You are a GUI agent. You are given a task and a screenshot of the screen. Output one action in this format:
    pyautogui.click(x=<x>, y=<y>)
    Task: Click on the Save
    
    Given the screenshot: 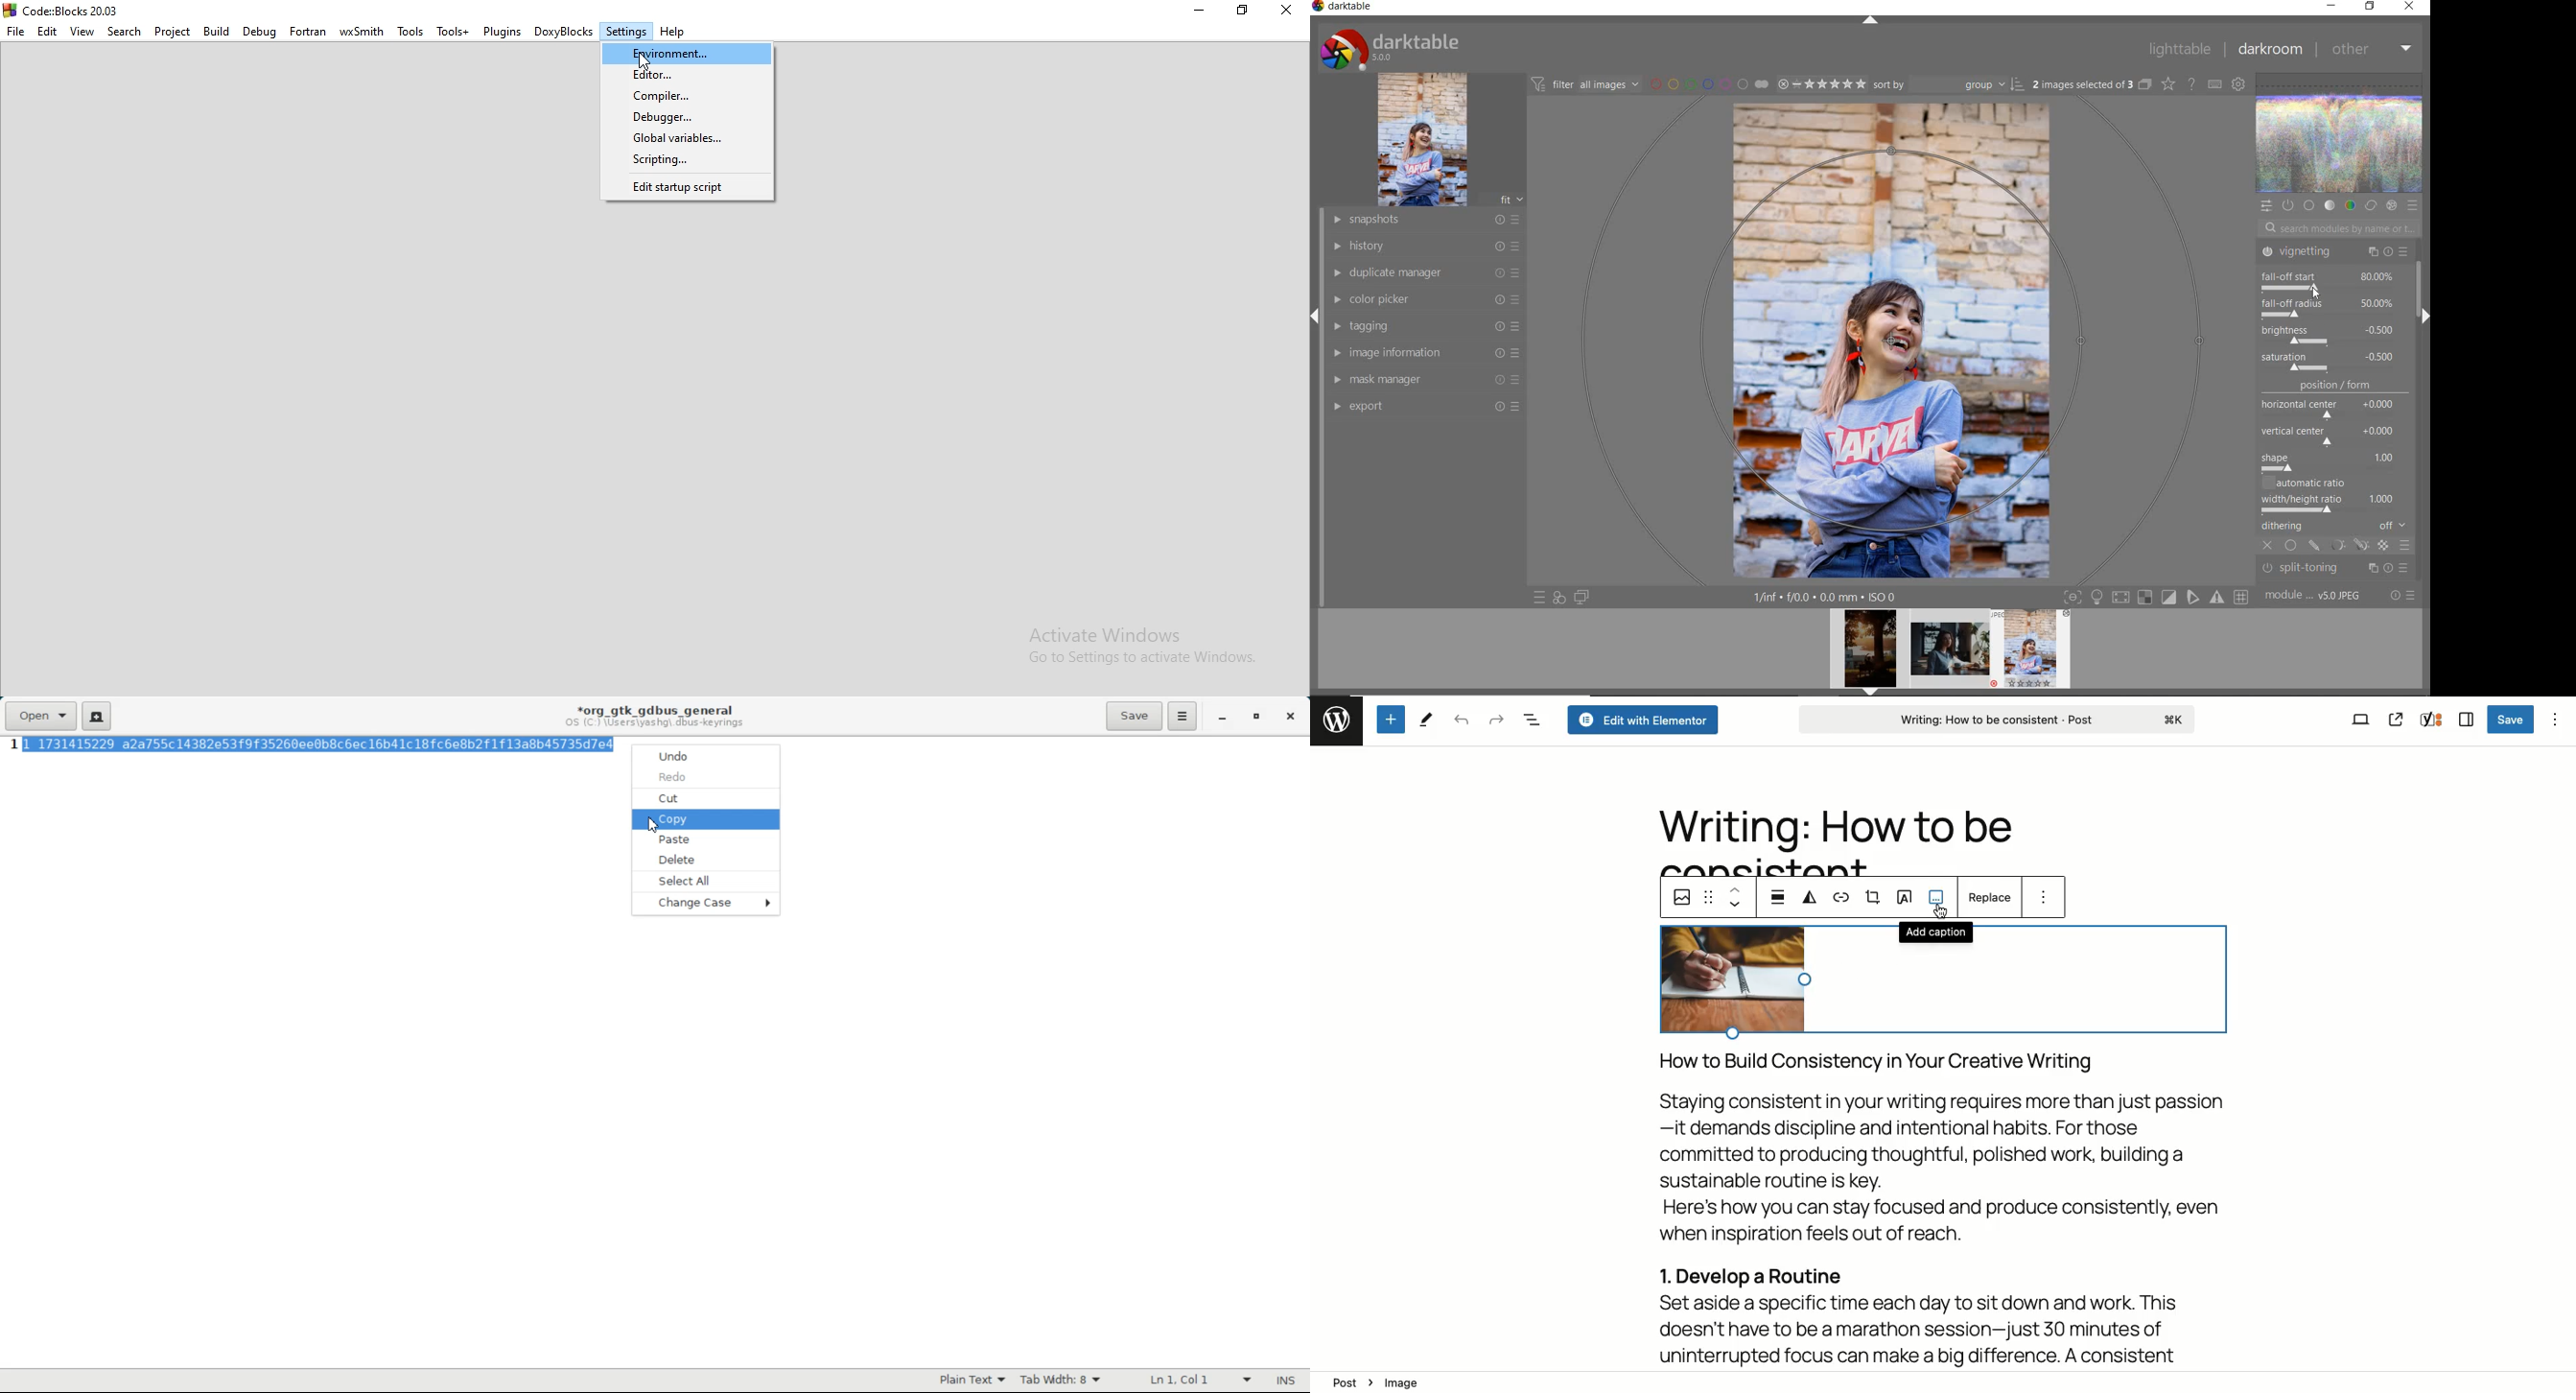 What is the action you would take?
    pyautogui.click(x=2512, y=720)
    